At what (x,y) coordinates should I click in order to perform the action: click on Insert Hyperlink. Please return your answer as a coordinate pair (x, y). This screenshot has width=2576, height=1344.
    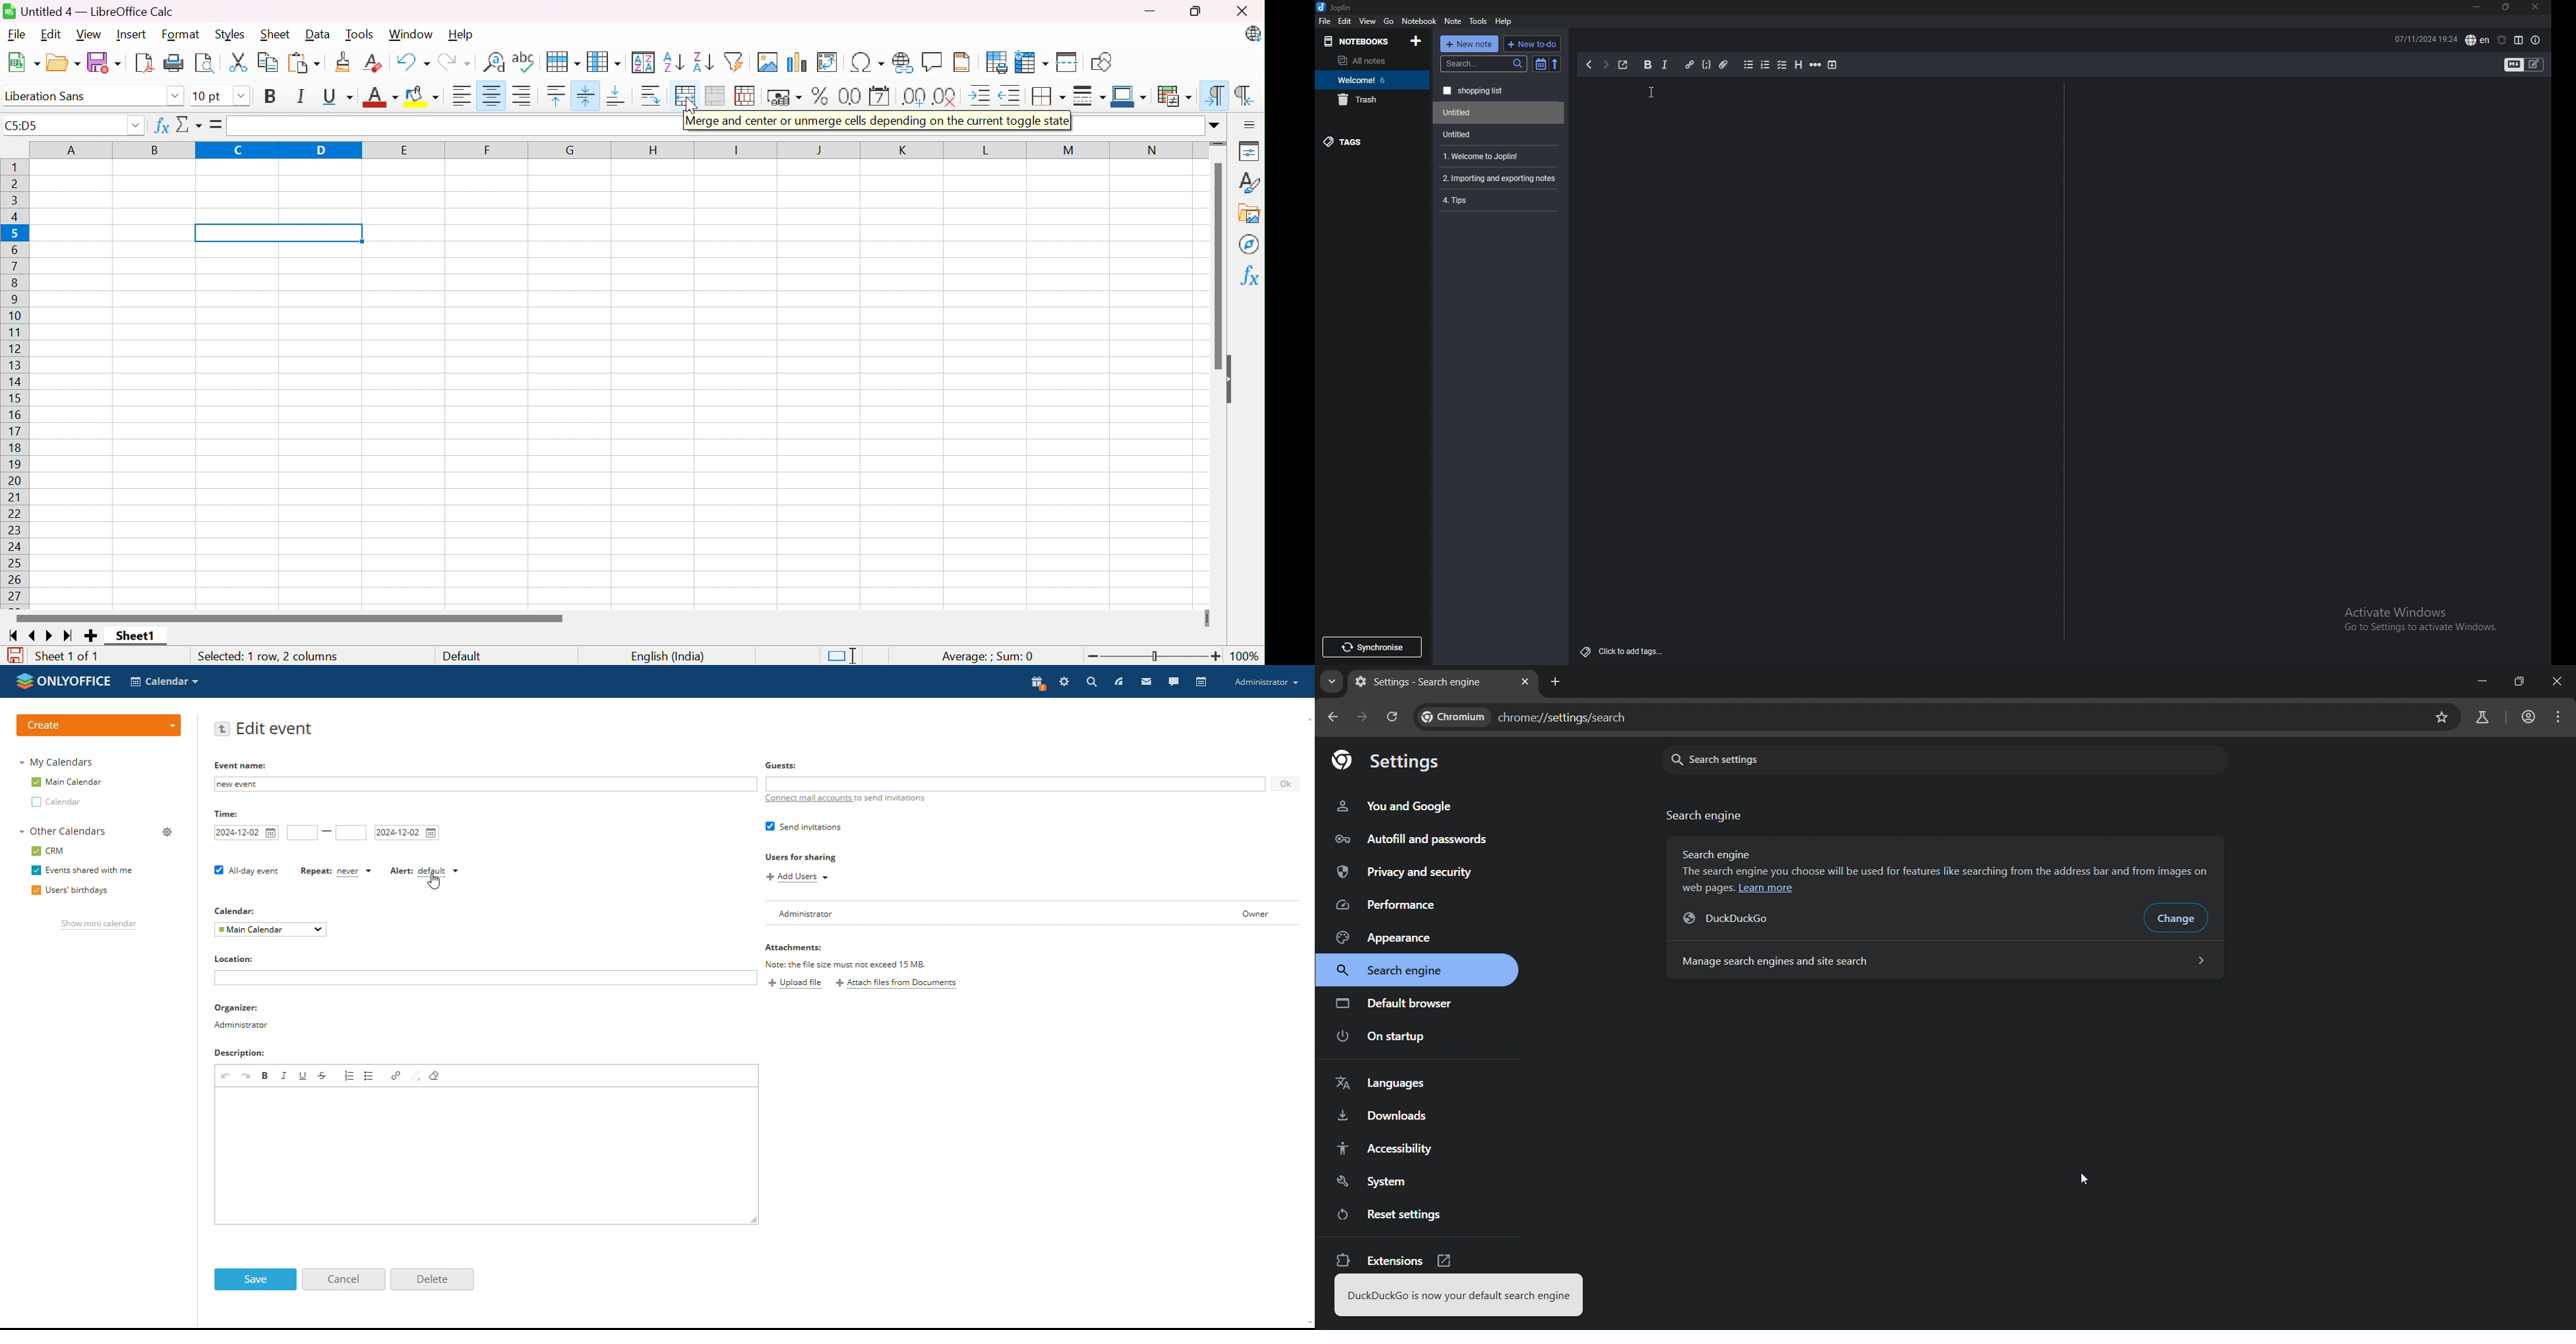
    Looking at the image, I should click on (901, 62).